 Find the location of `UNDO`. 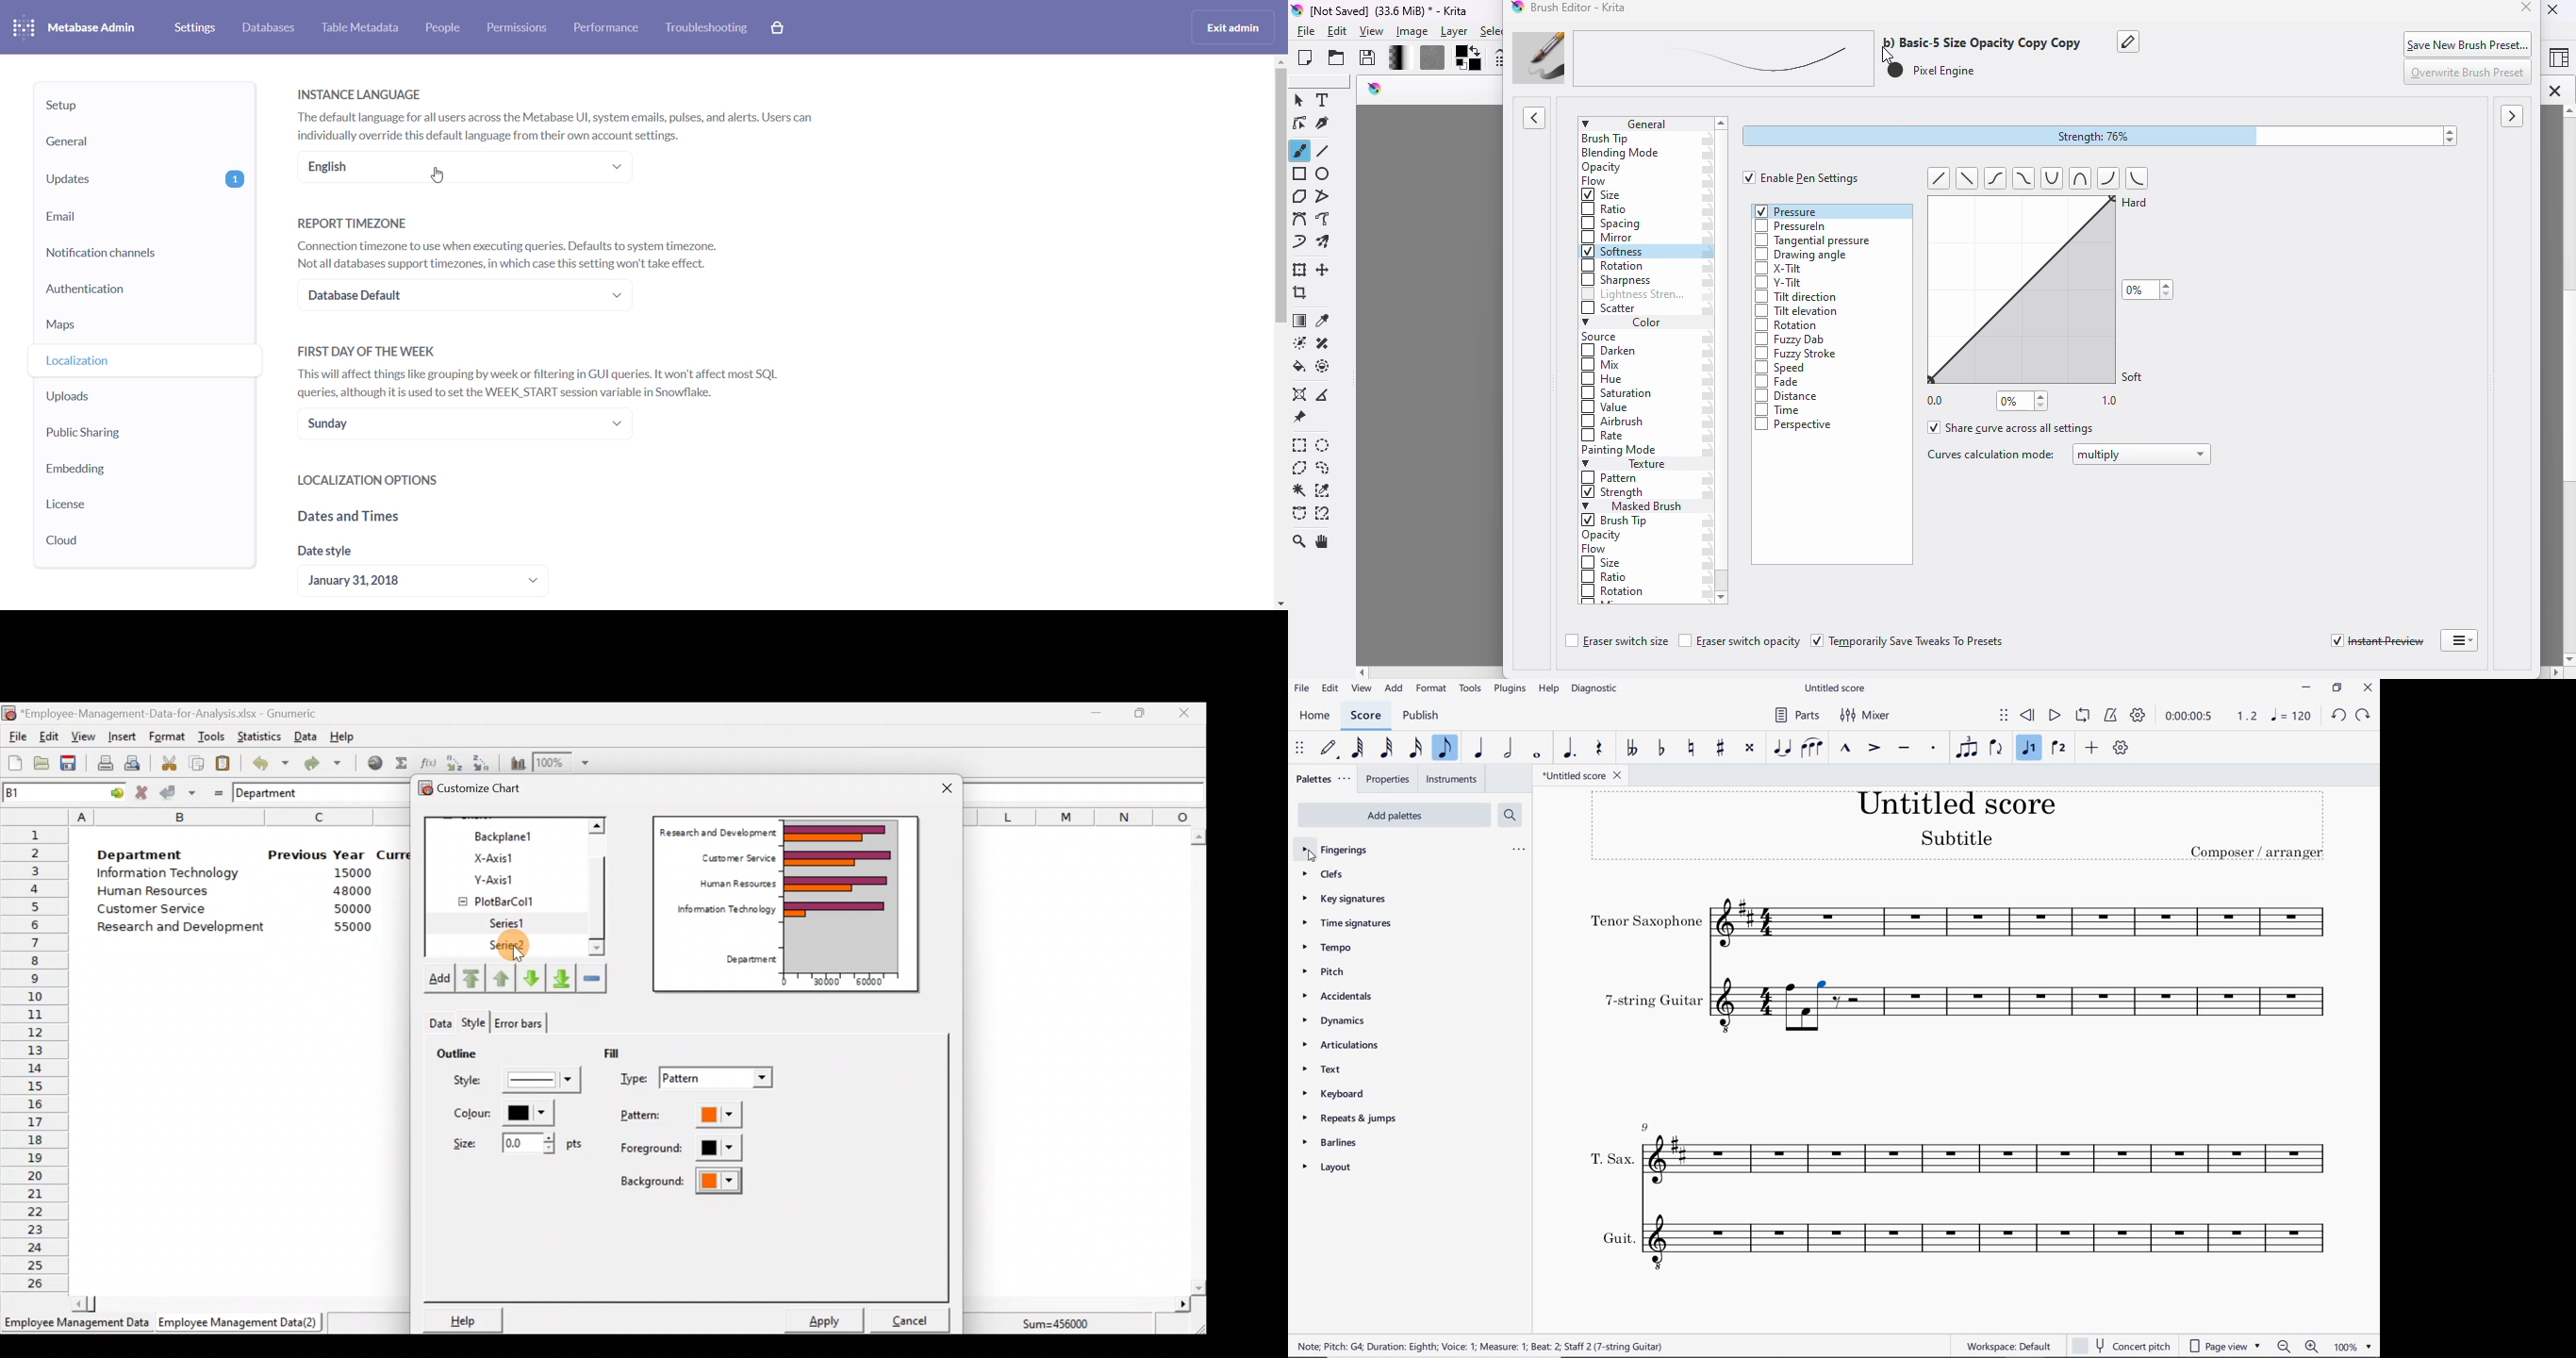

UNDO is located at coordinates (2339, 715).